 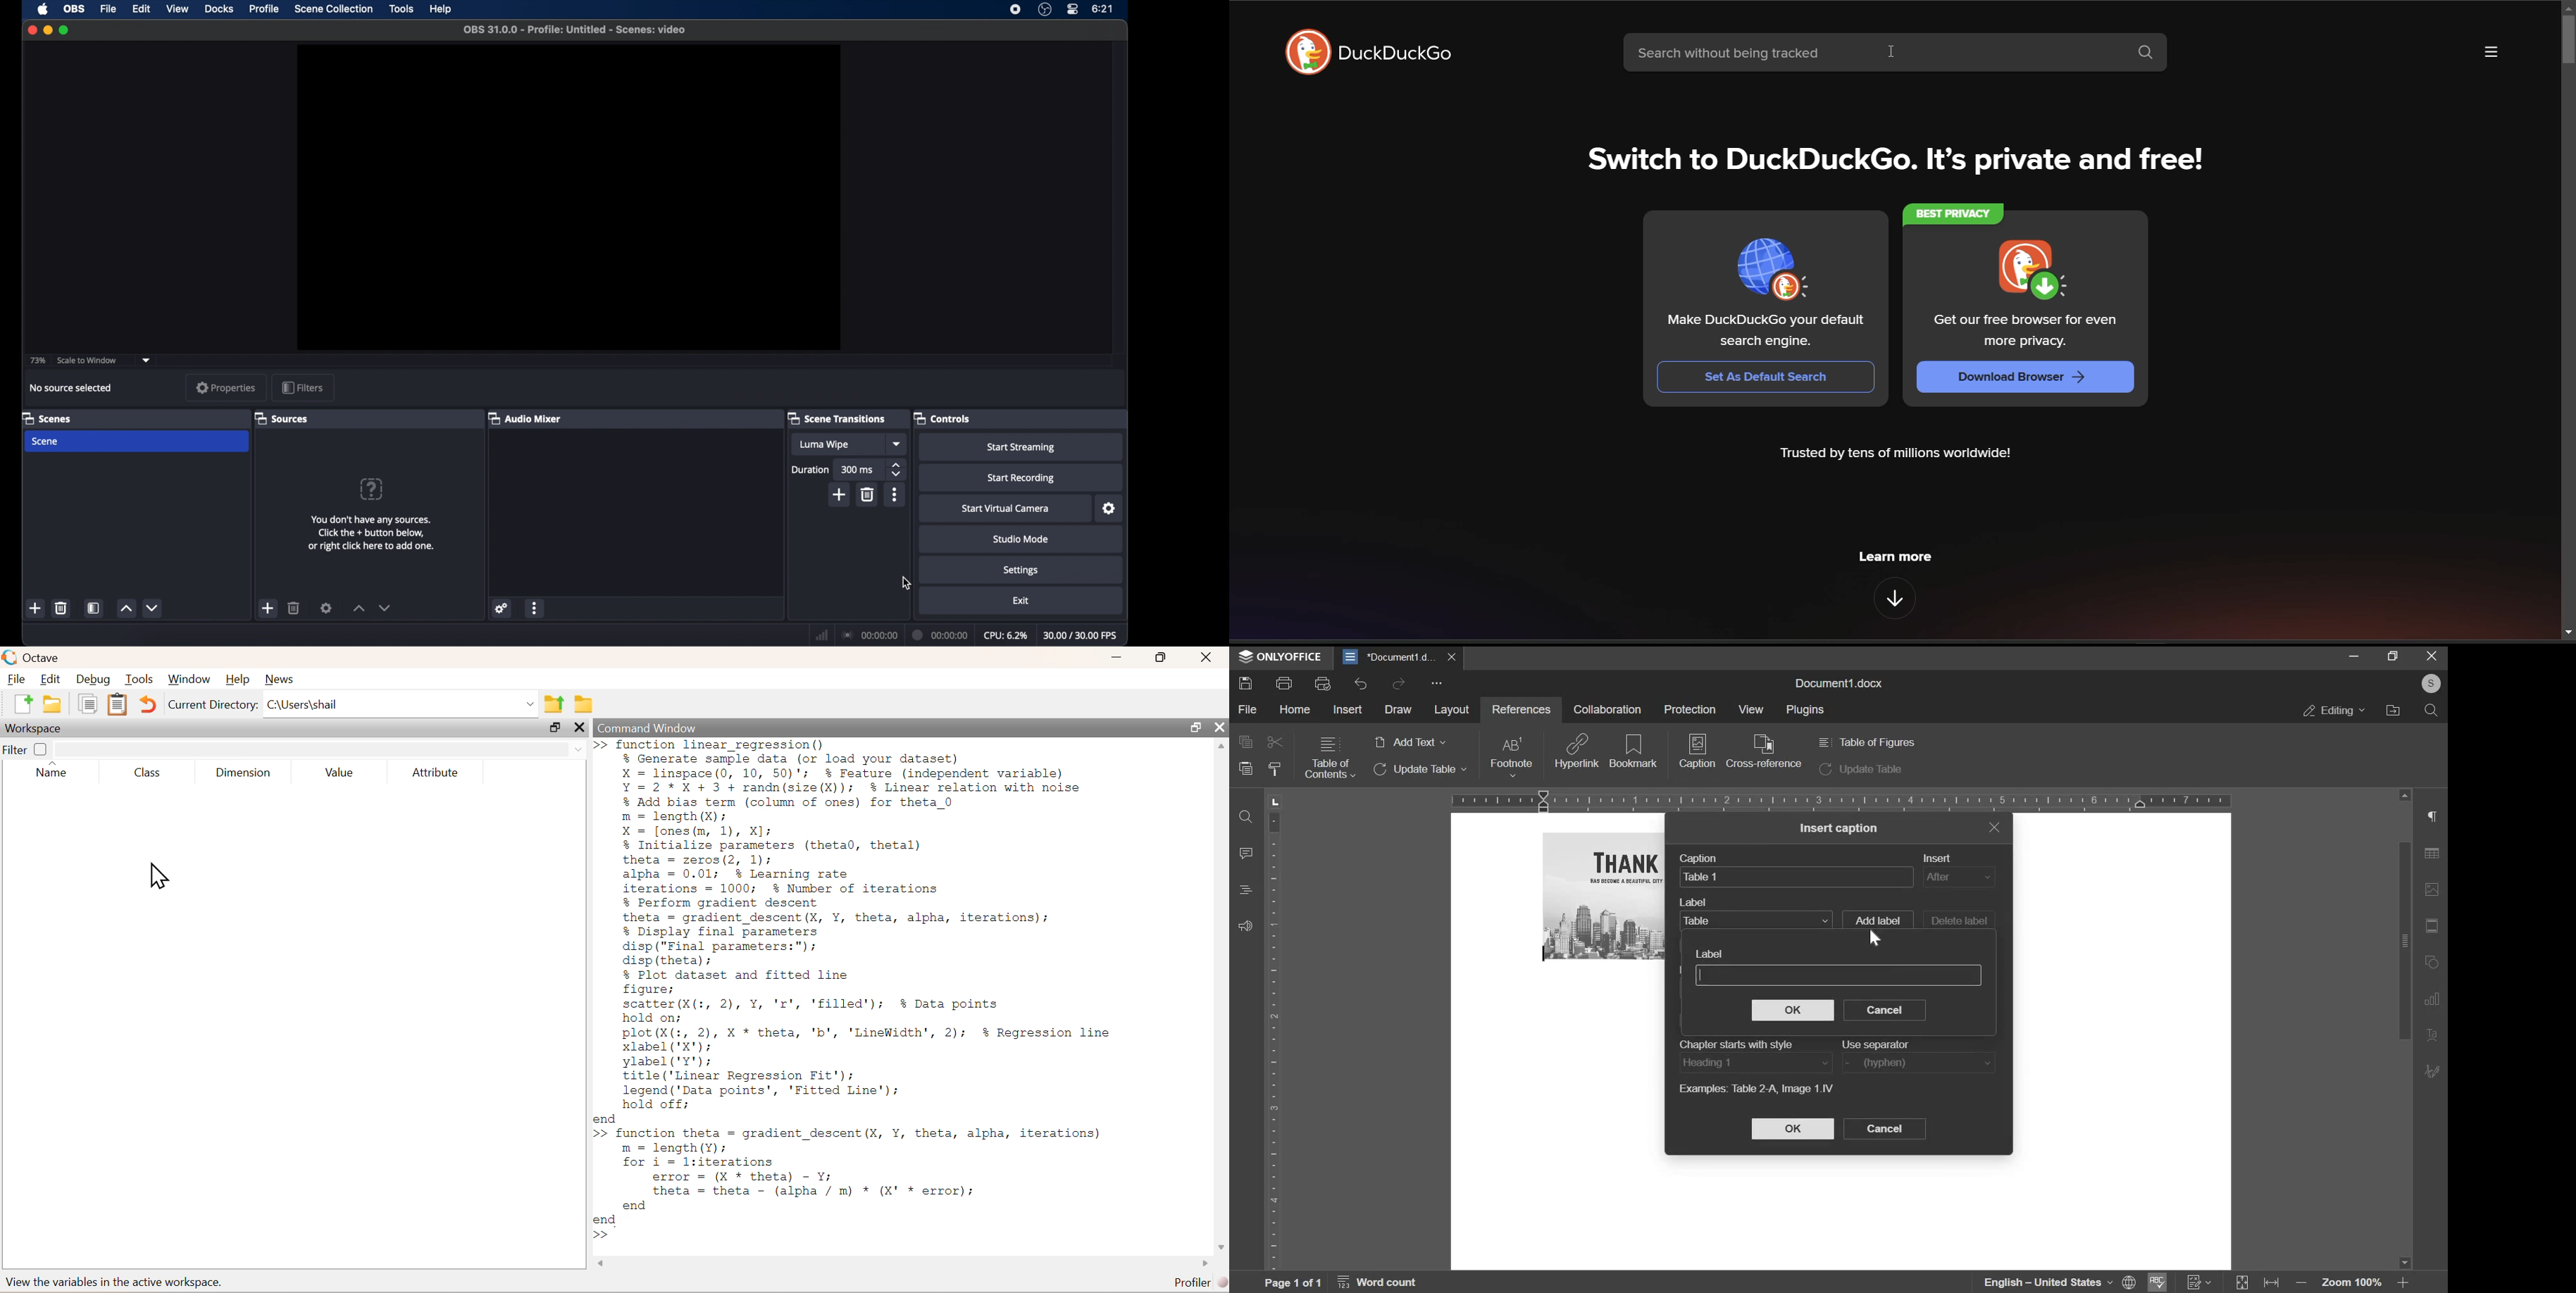 I want to click on clear style, so click(x=1274, y=770).